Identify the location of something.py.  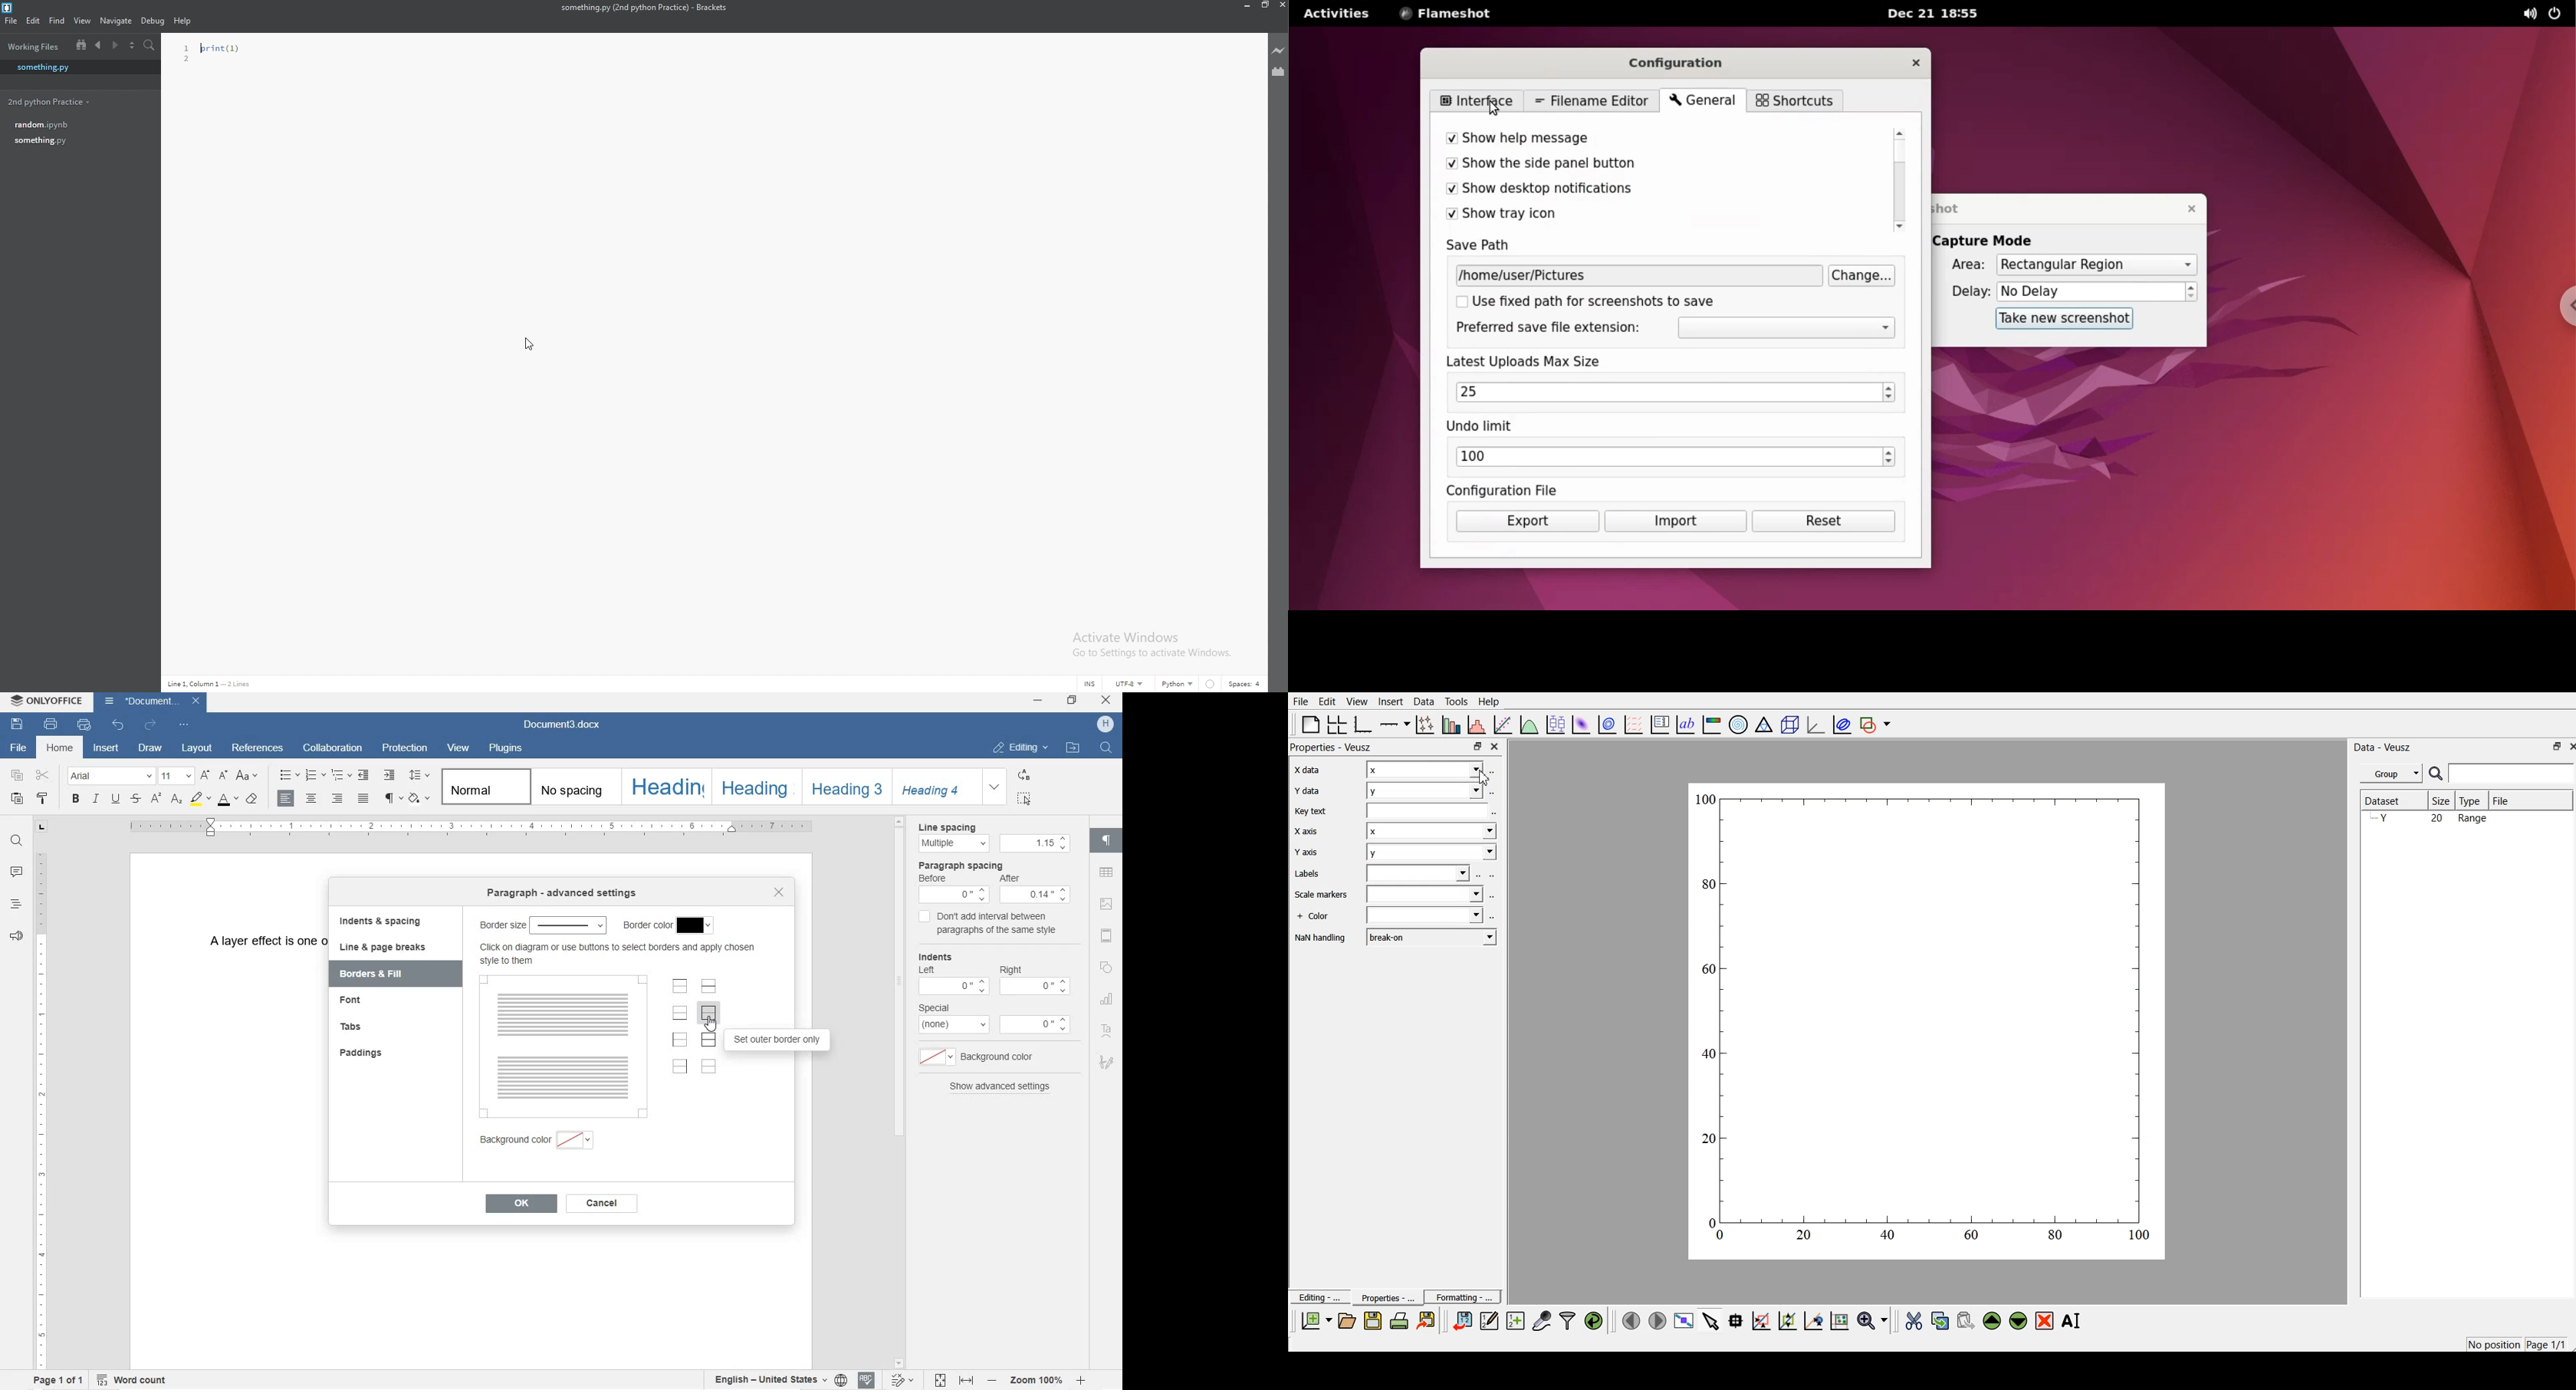
(72, 140).